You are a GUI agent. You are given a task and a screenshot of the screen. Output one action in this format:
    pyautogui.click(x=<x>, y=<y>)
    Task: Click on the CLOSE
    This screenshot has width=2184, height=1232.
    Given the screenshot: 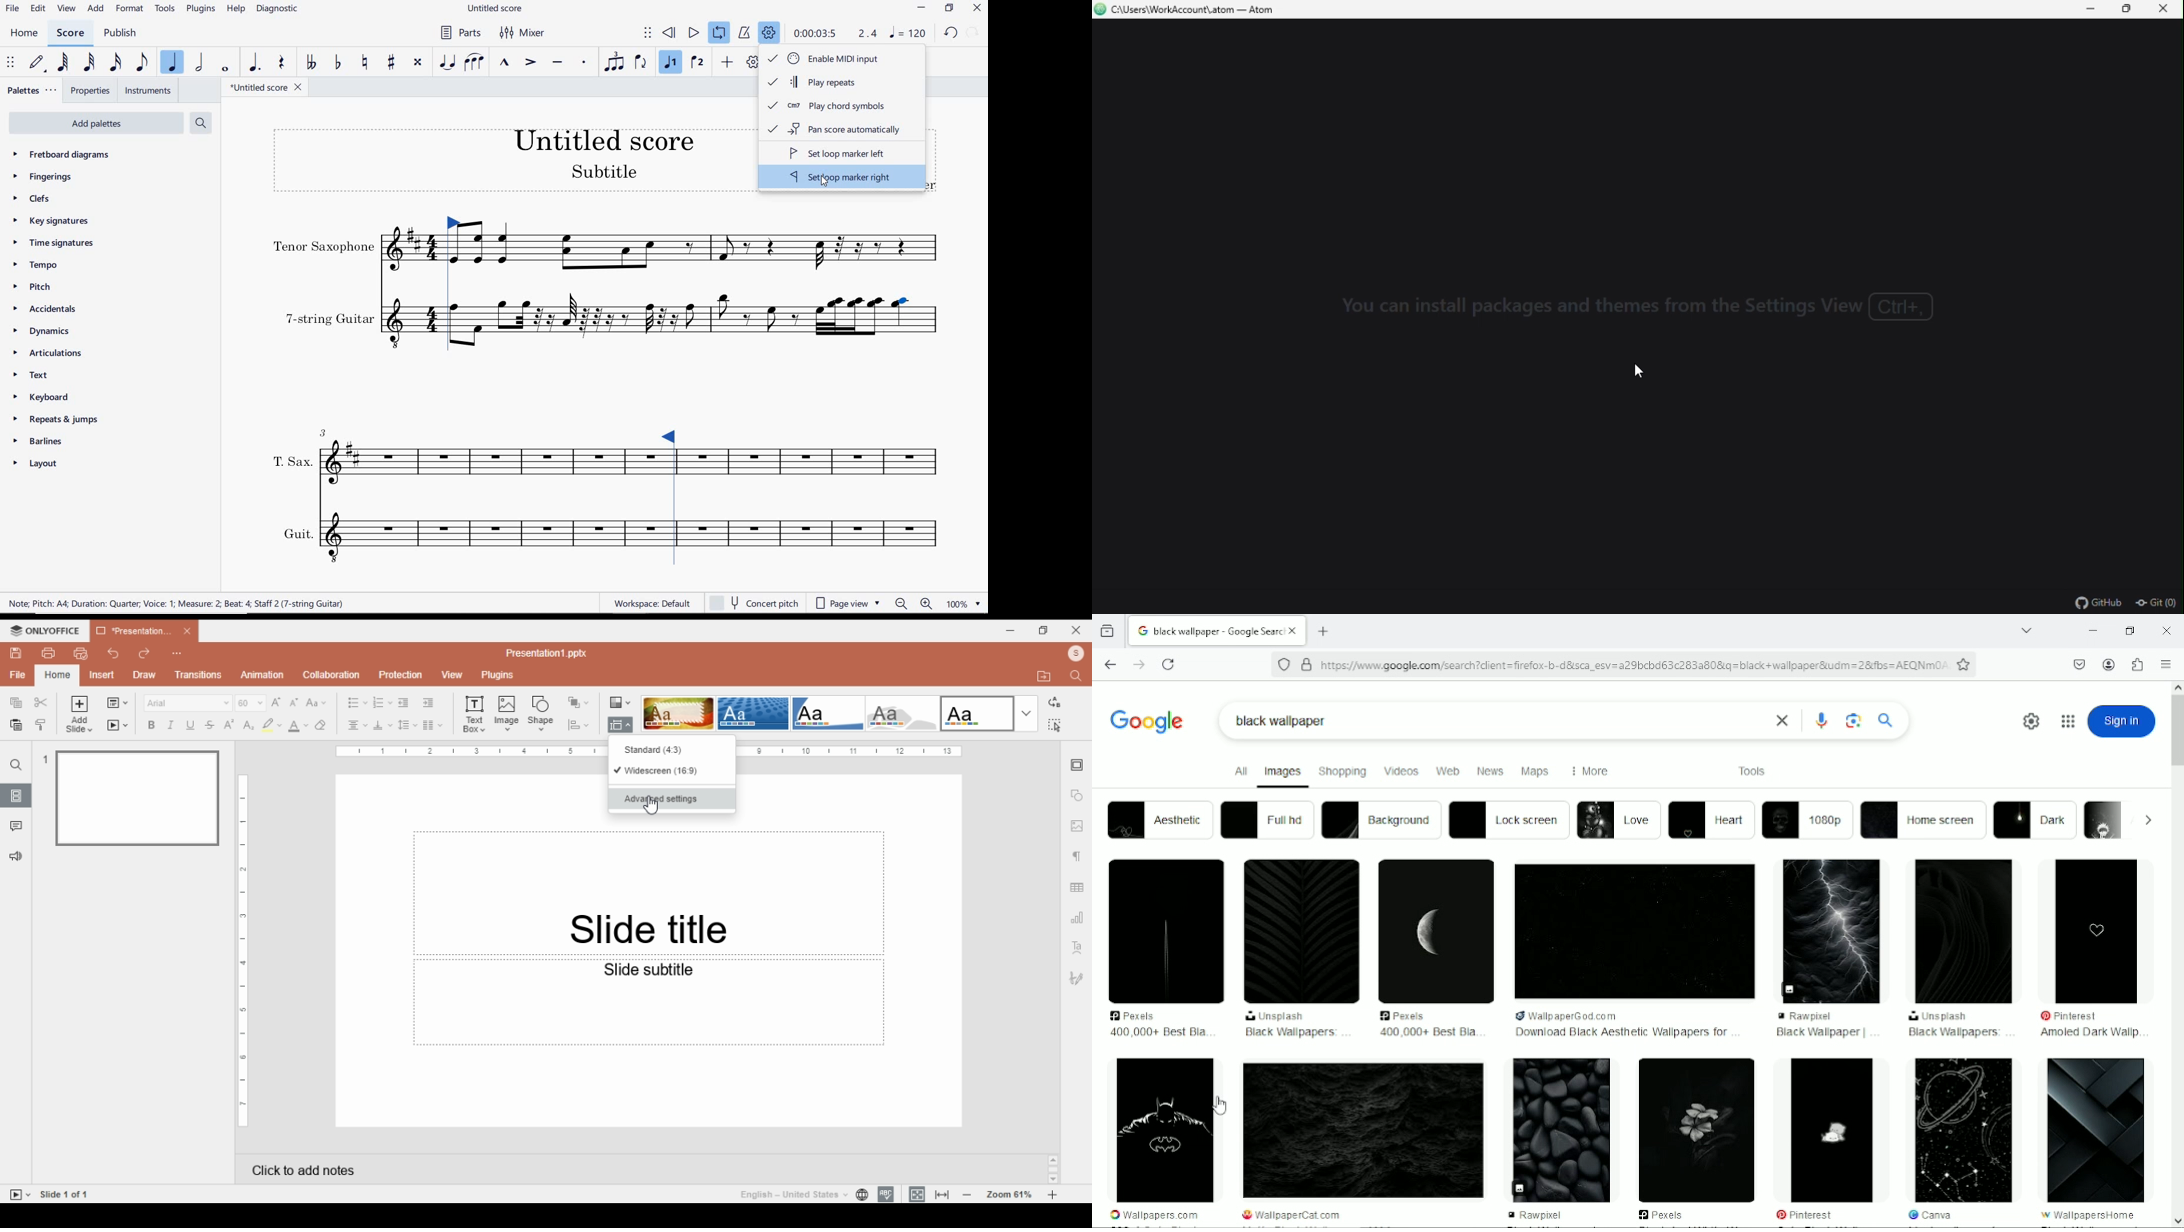 What is the action you would take?
    pyautogui.click(x=976, y=9)
    